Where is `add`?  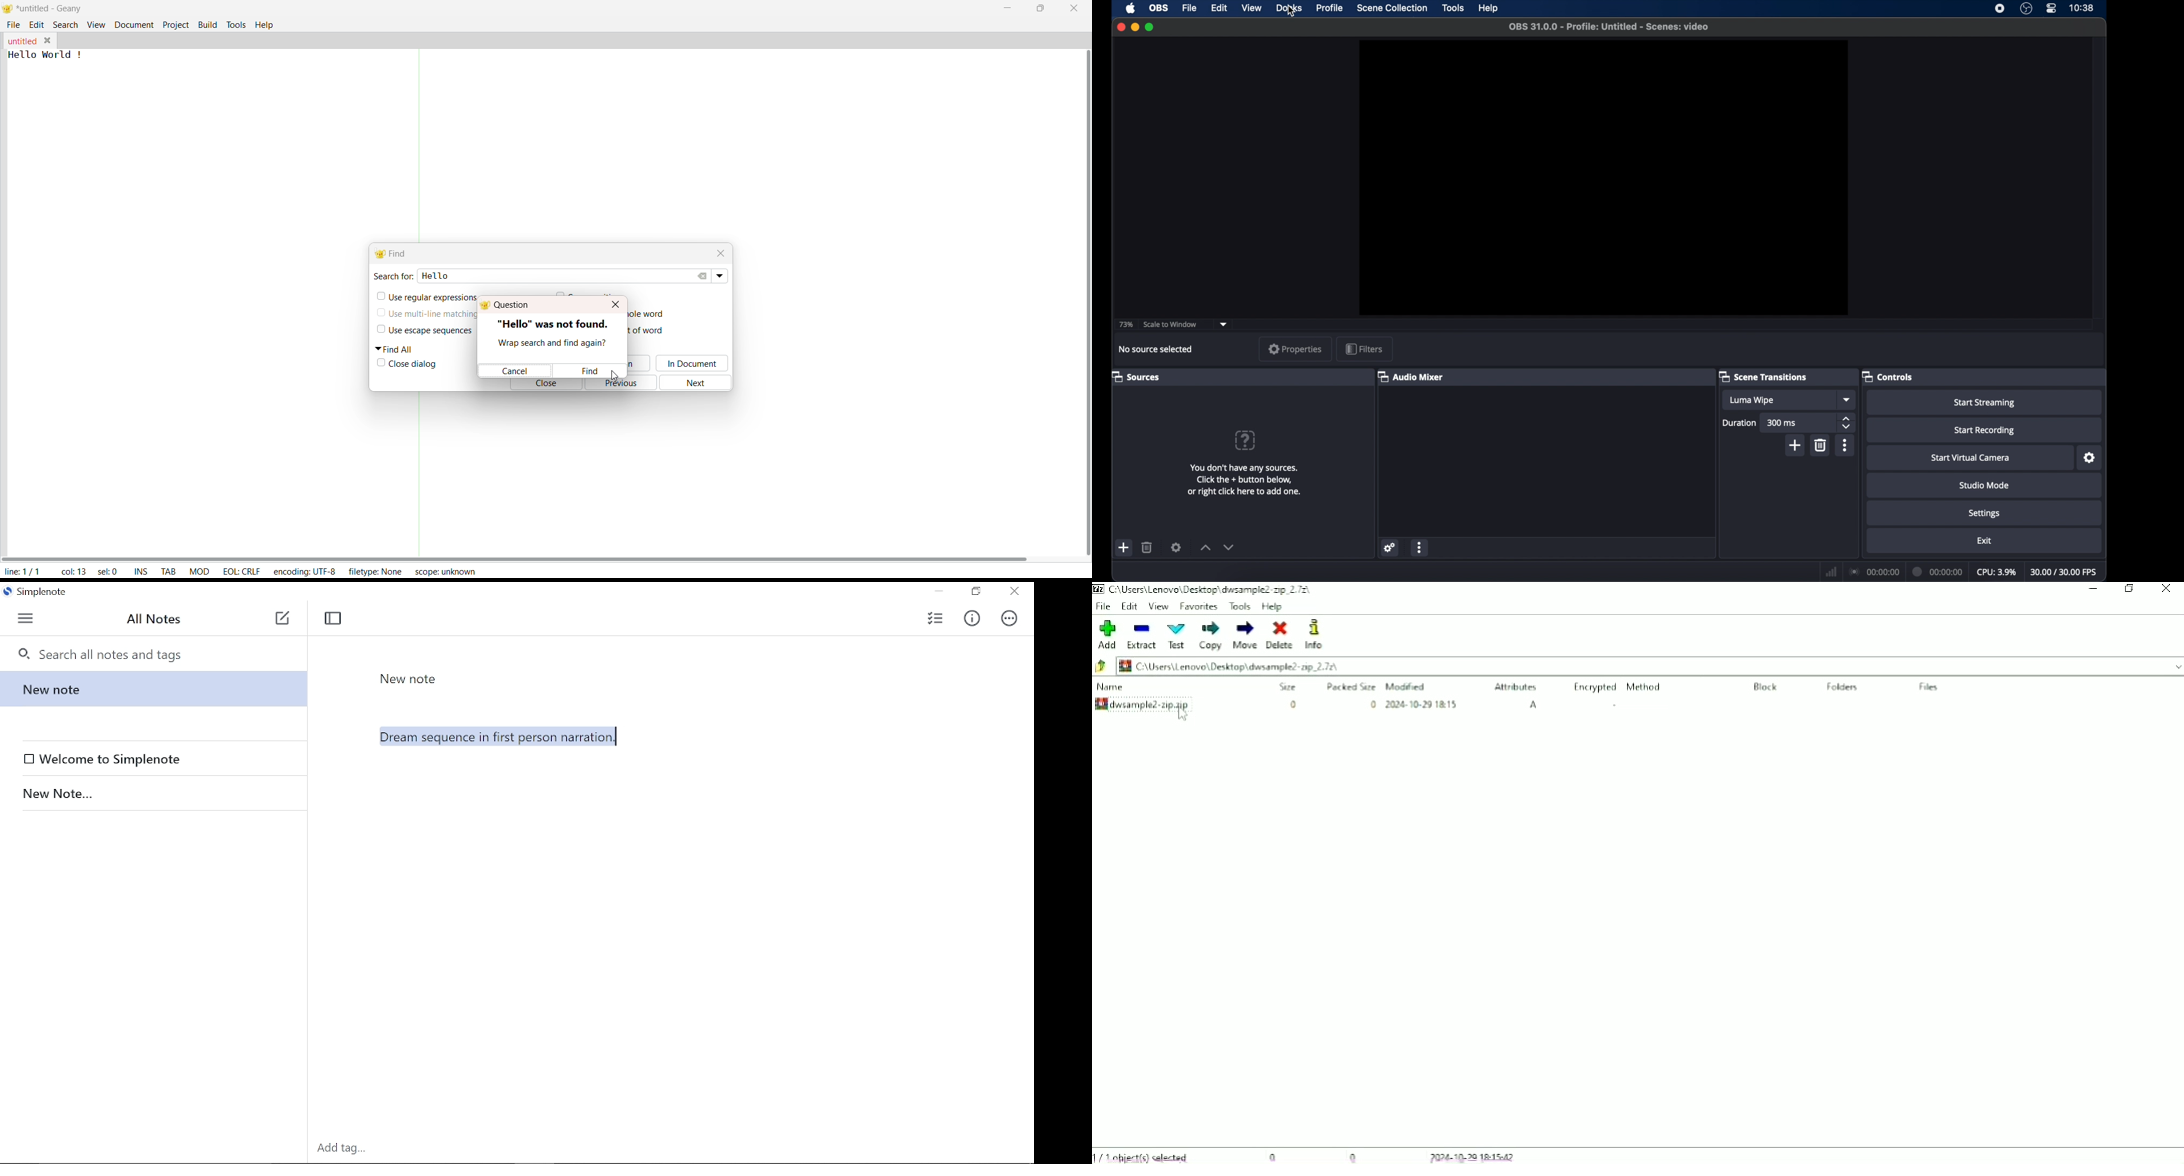 add is located at coordinates (1124, 548).